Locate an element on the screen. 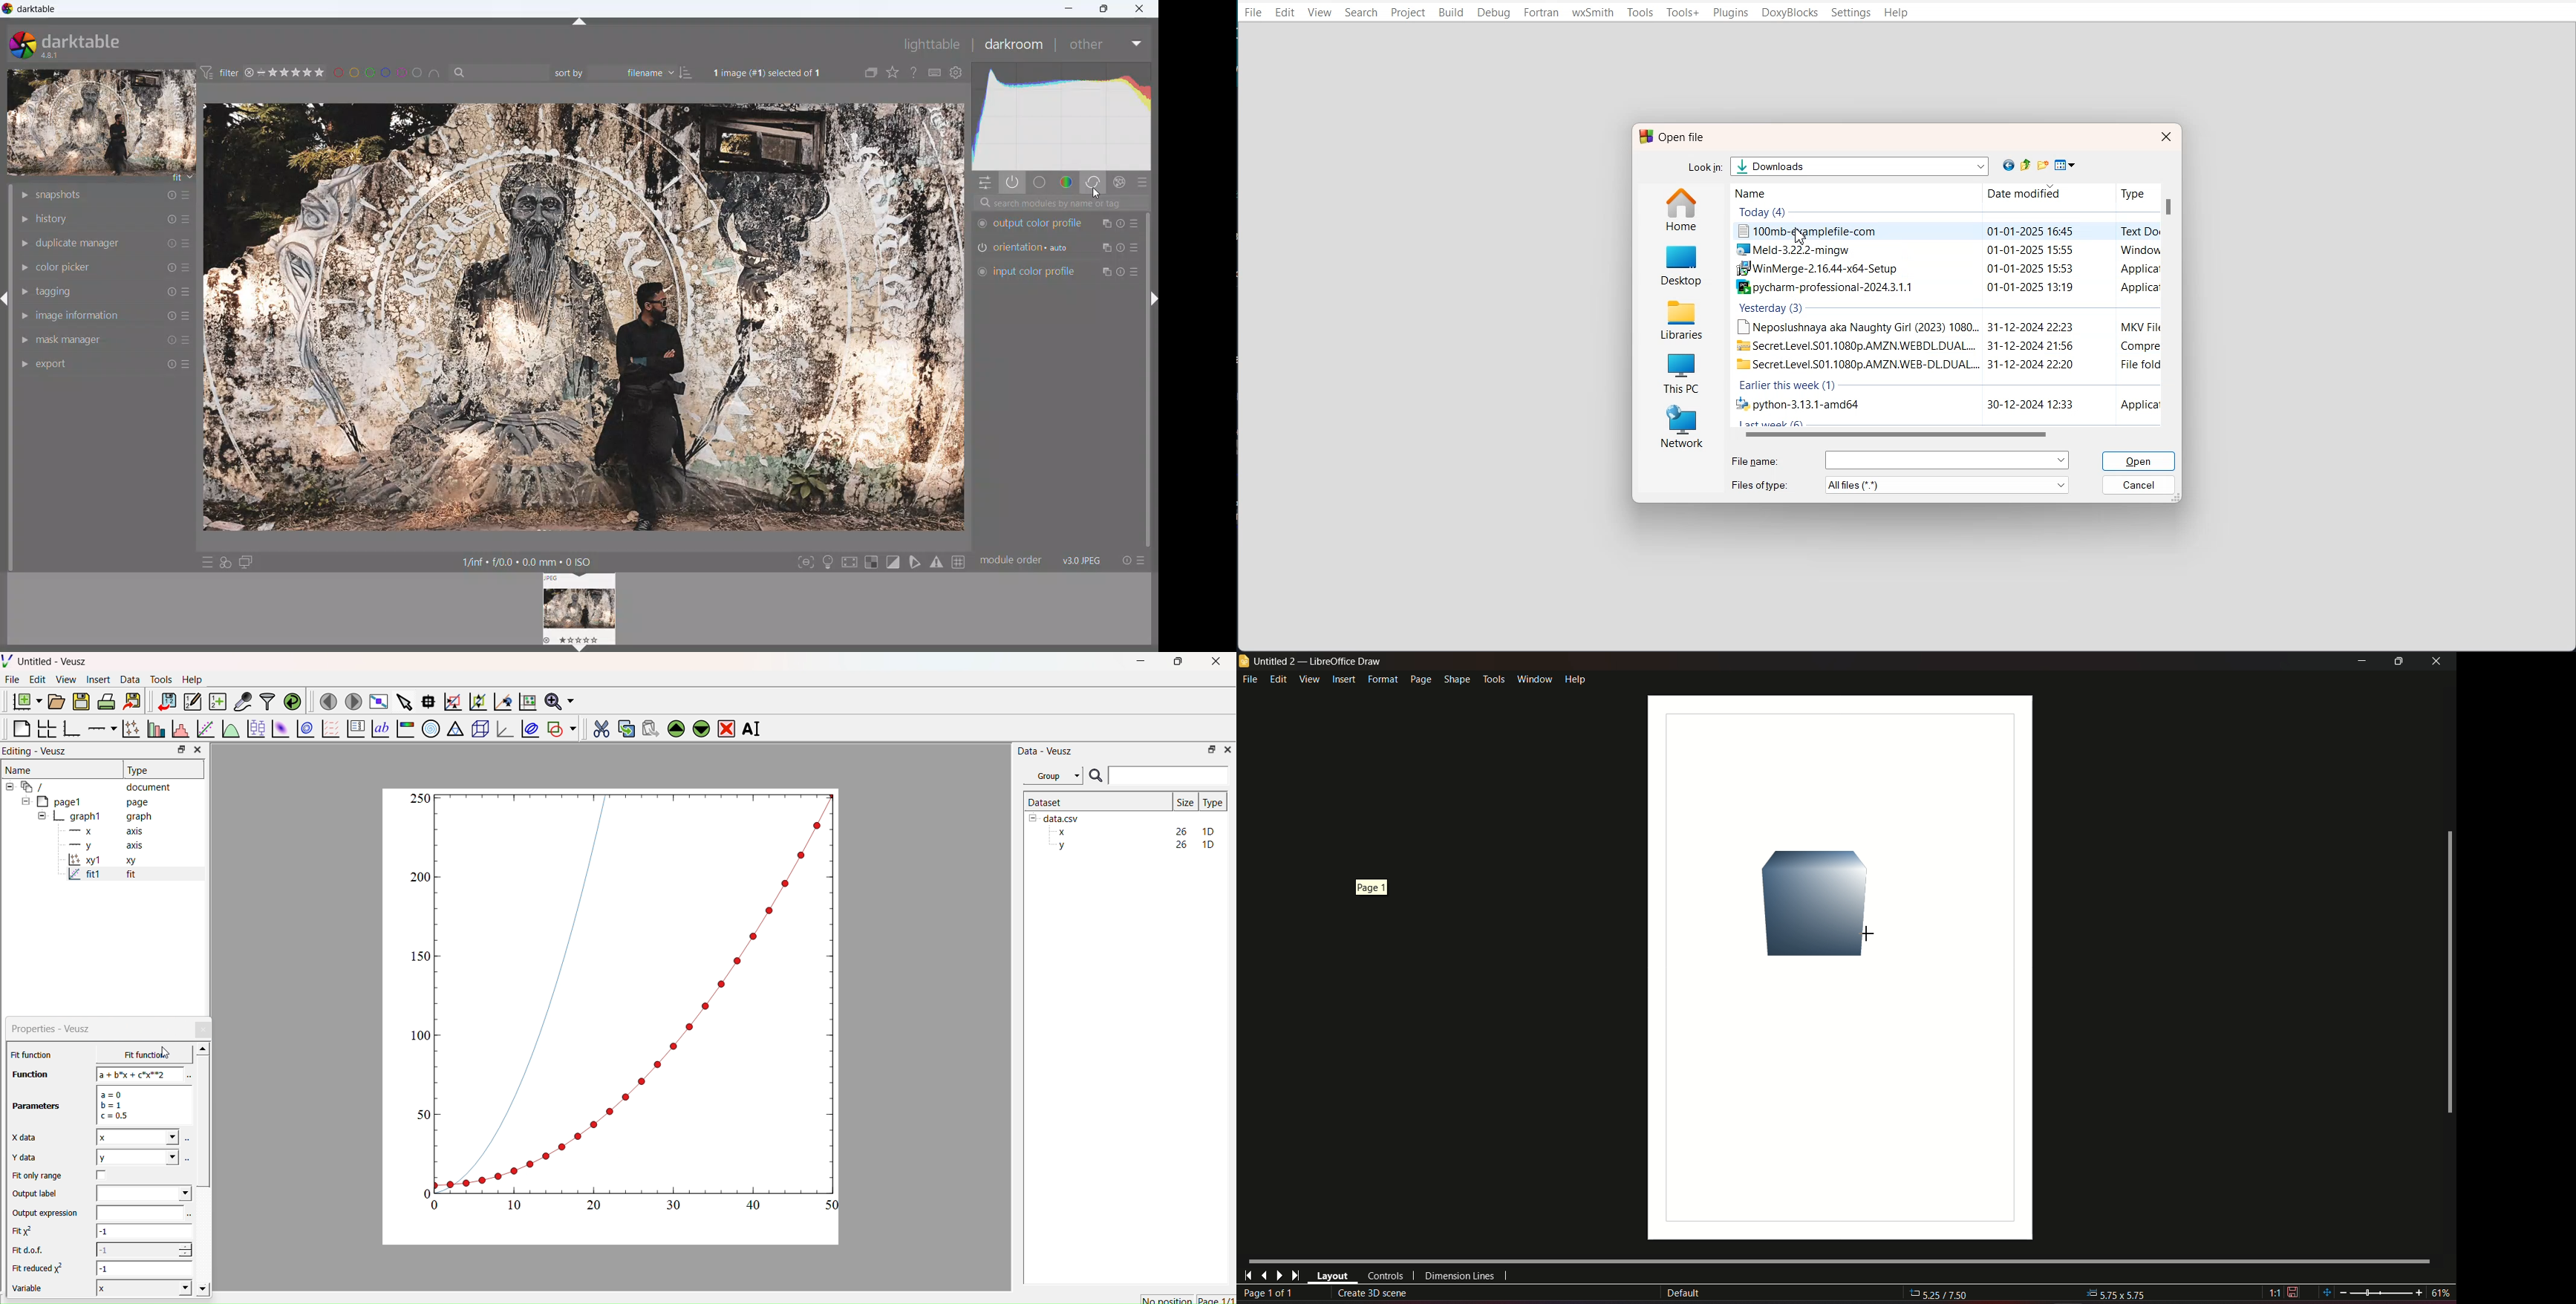 The width and height of the screenshot is (2576, 1316). Output expression is located at coordinates (49, 1213).